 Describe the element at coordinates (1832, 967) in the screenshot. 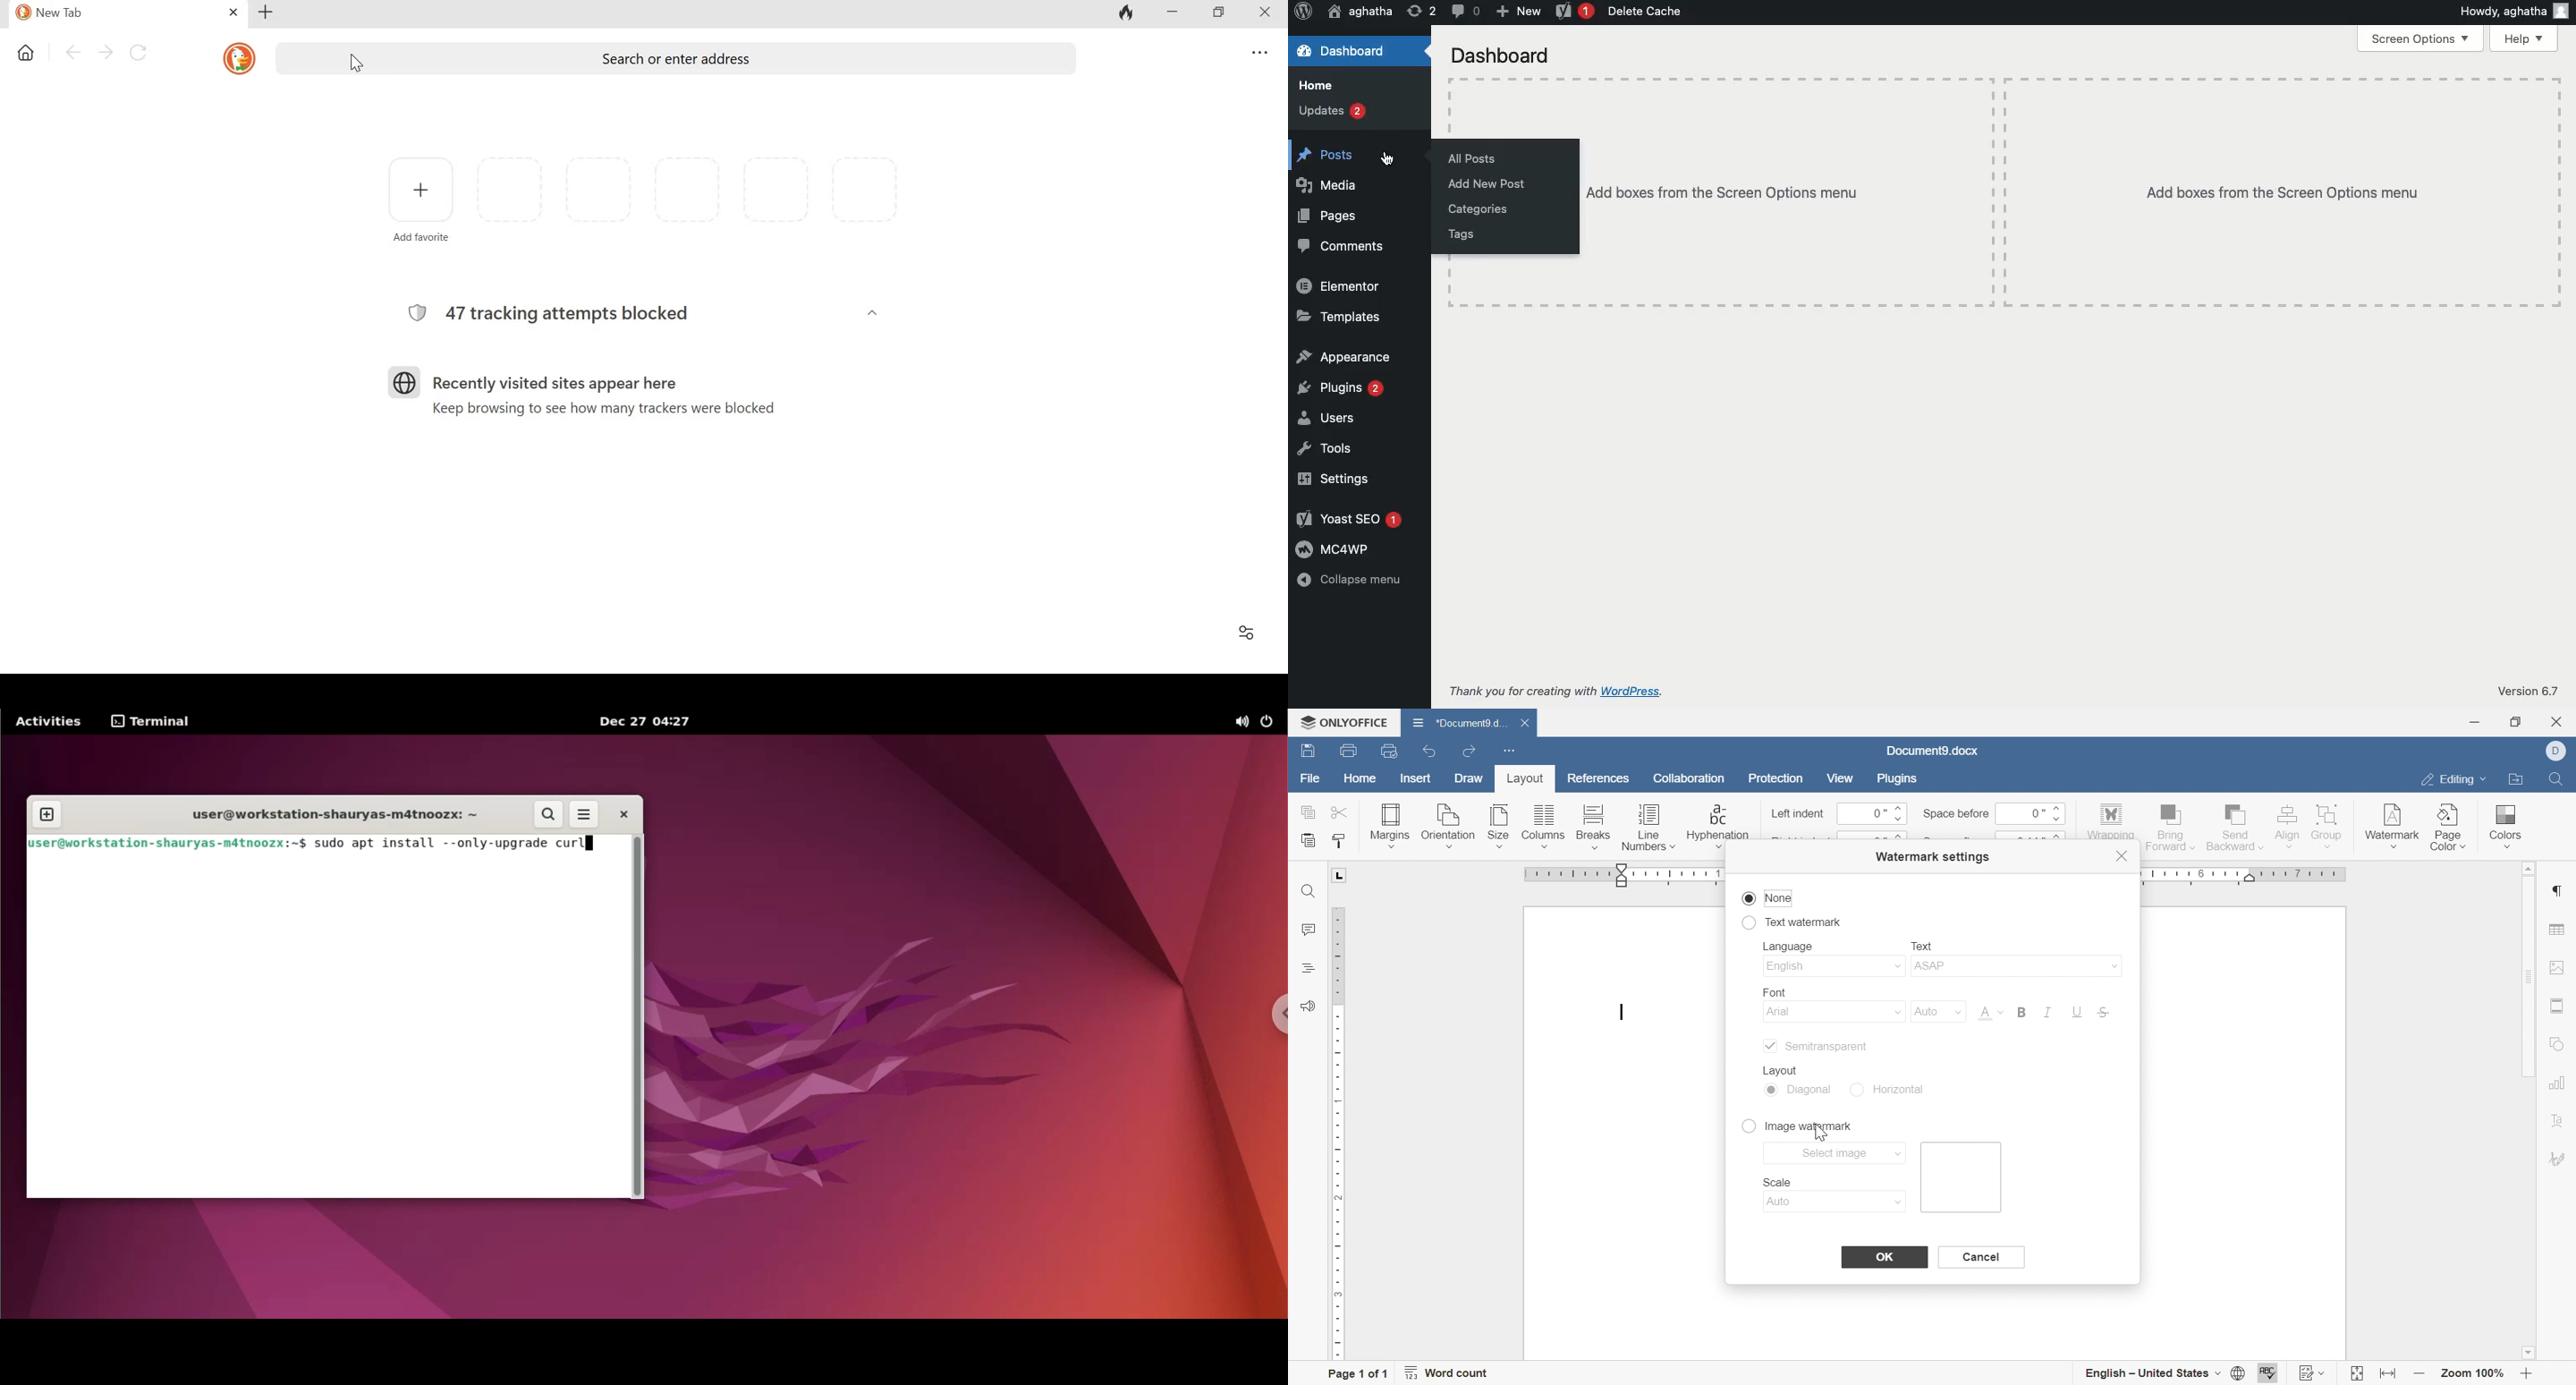

I see `english` at that location.